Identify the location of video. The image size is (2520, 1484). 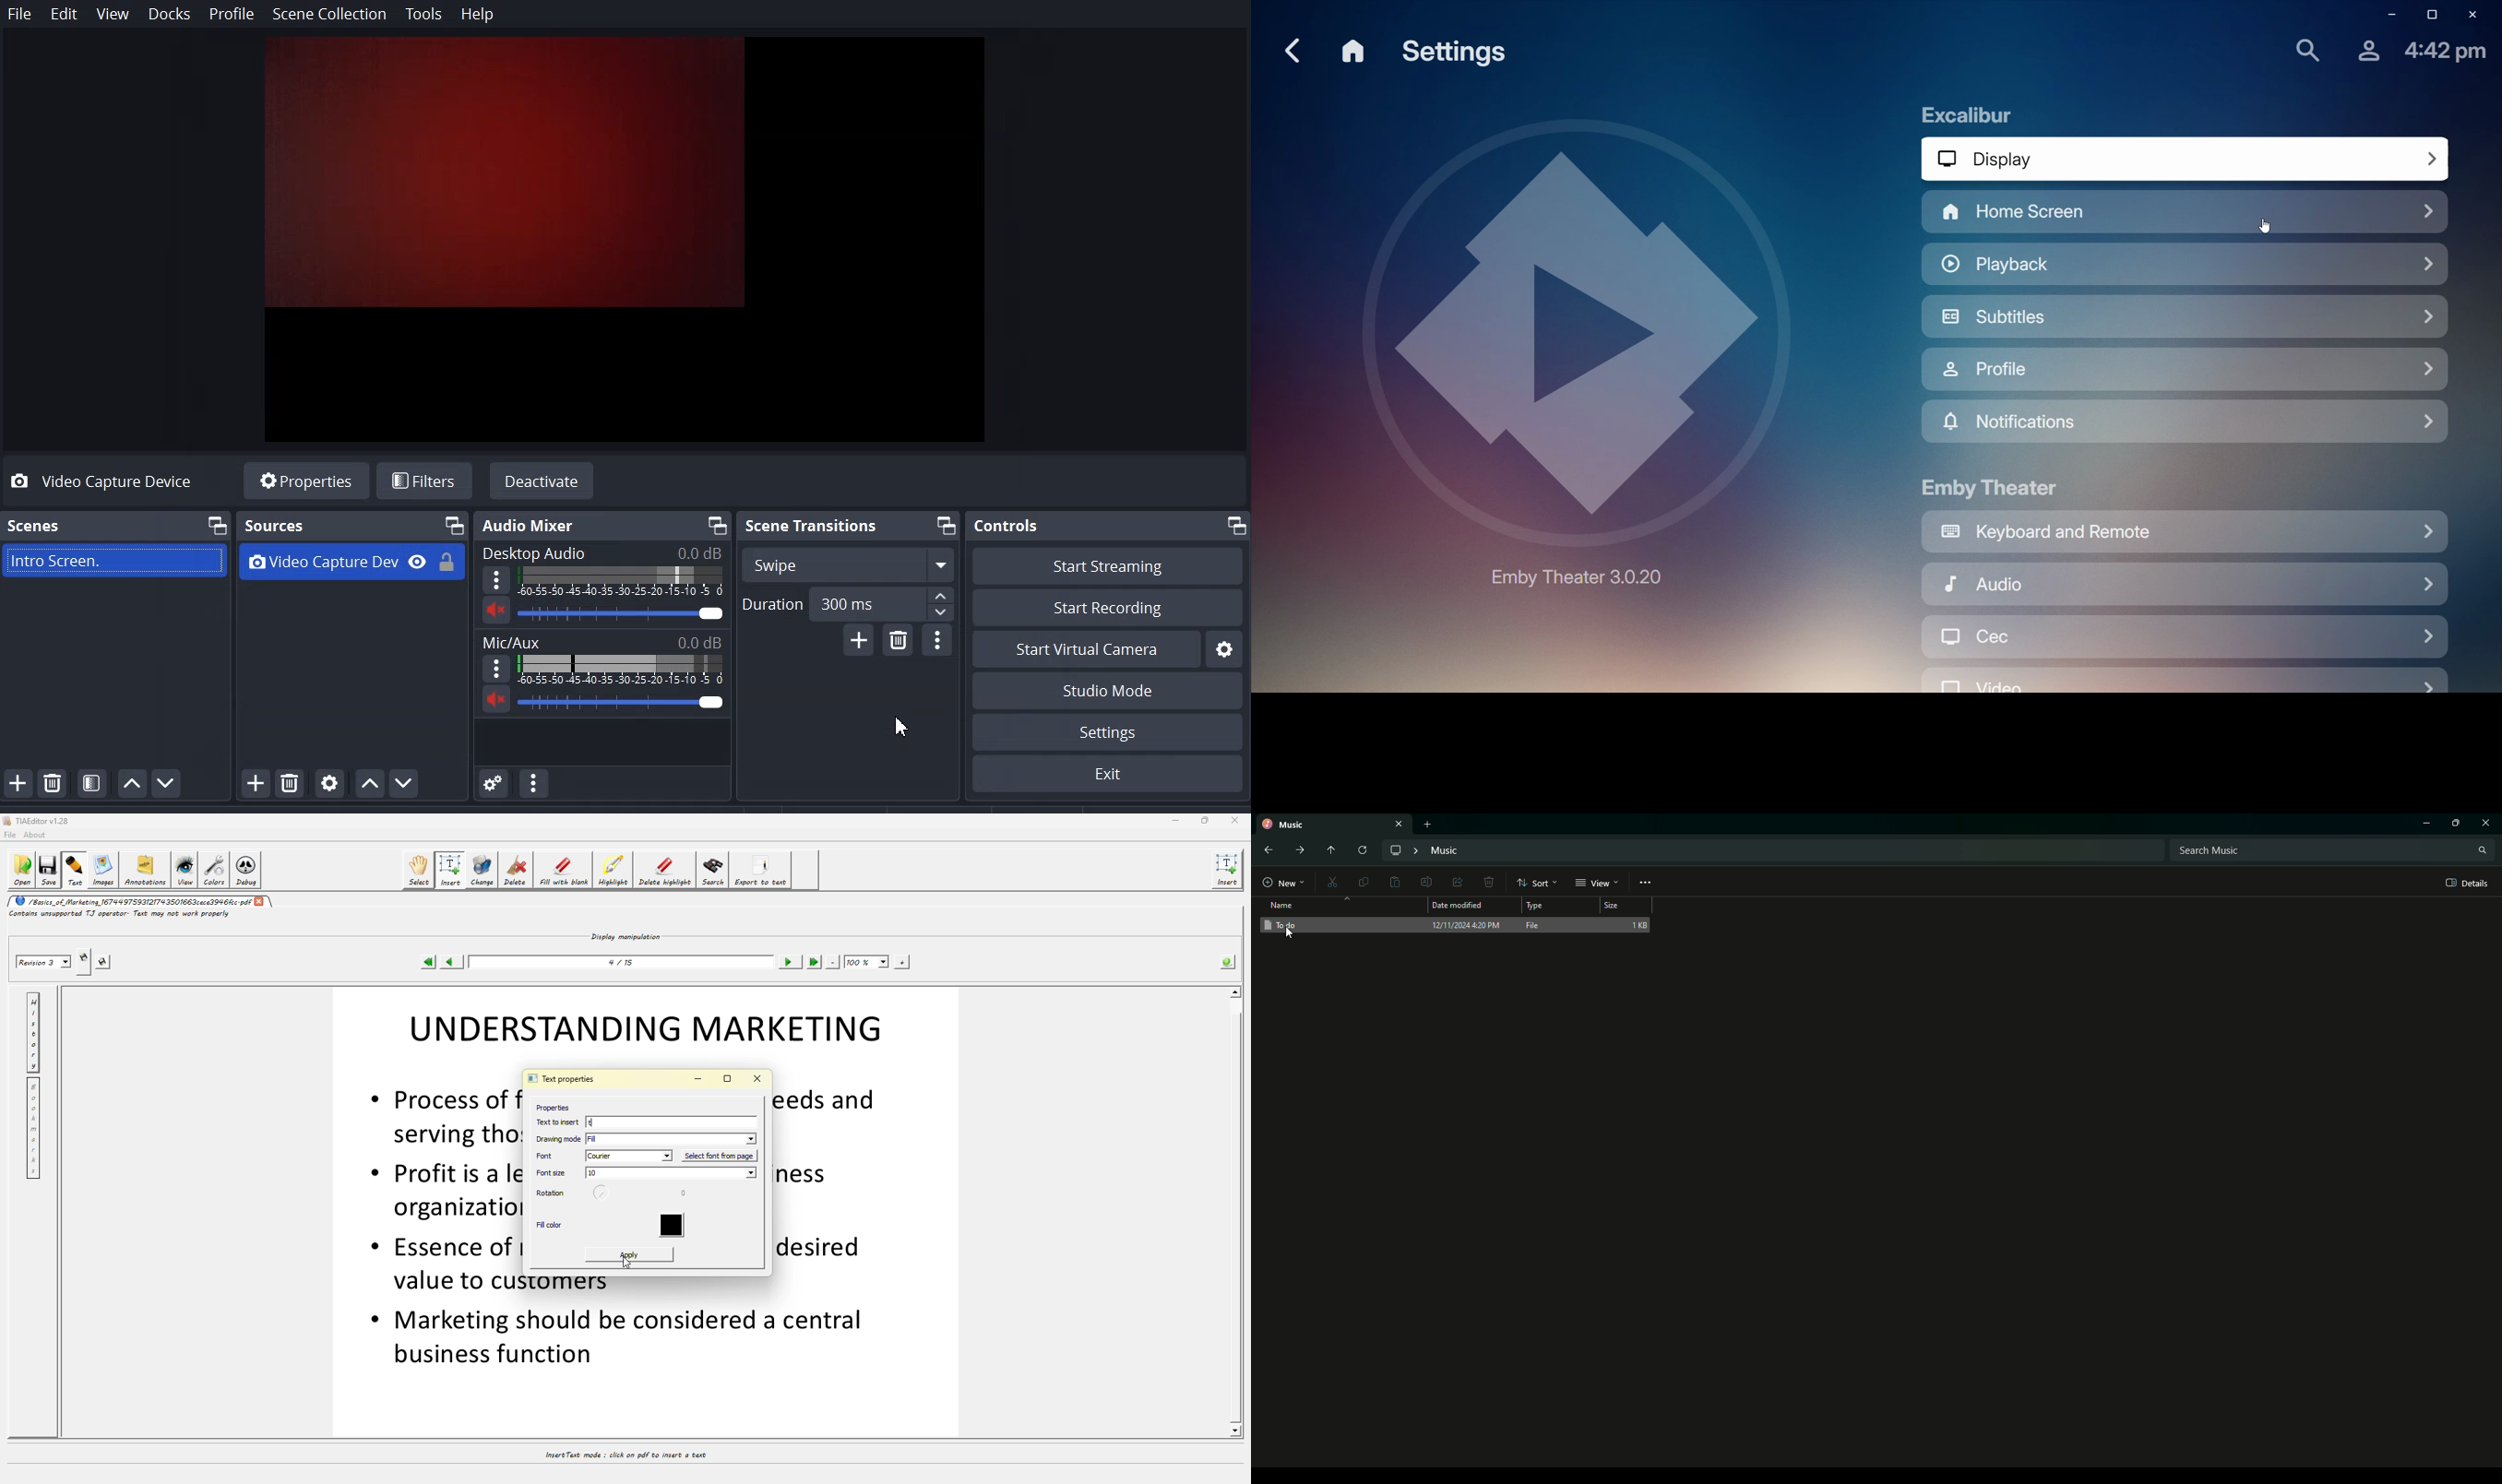
(2188, 684).